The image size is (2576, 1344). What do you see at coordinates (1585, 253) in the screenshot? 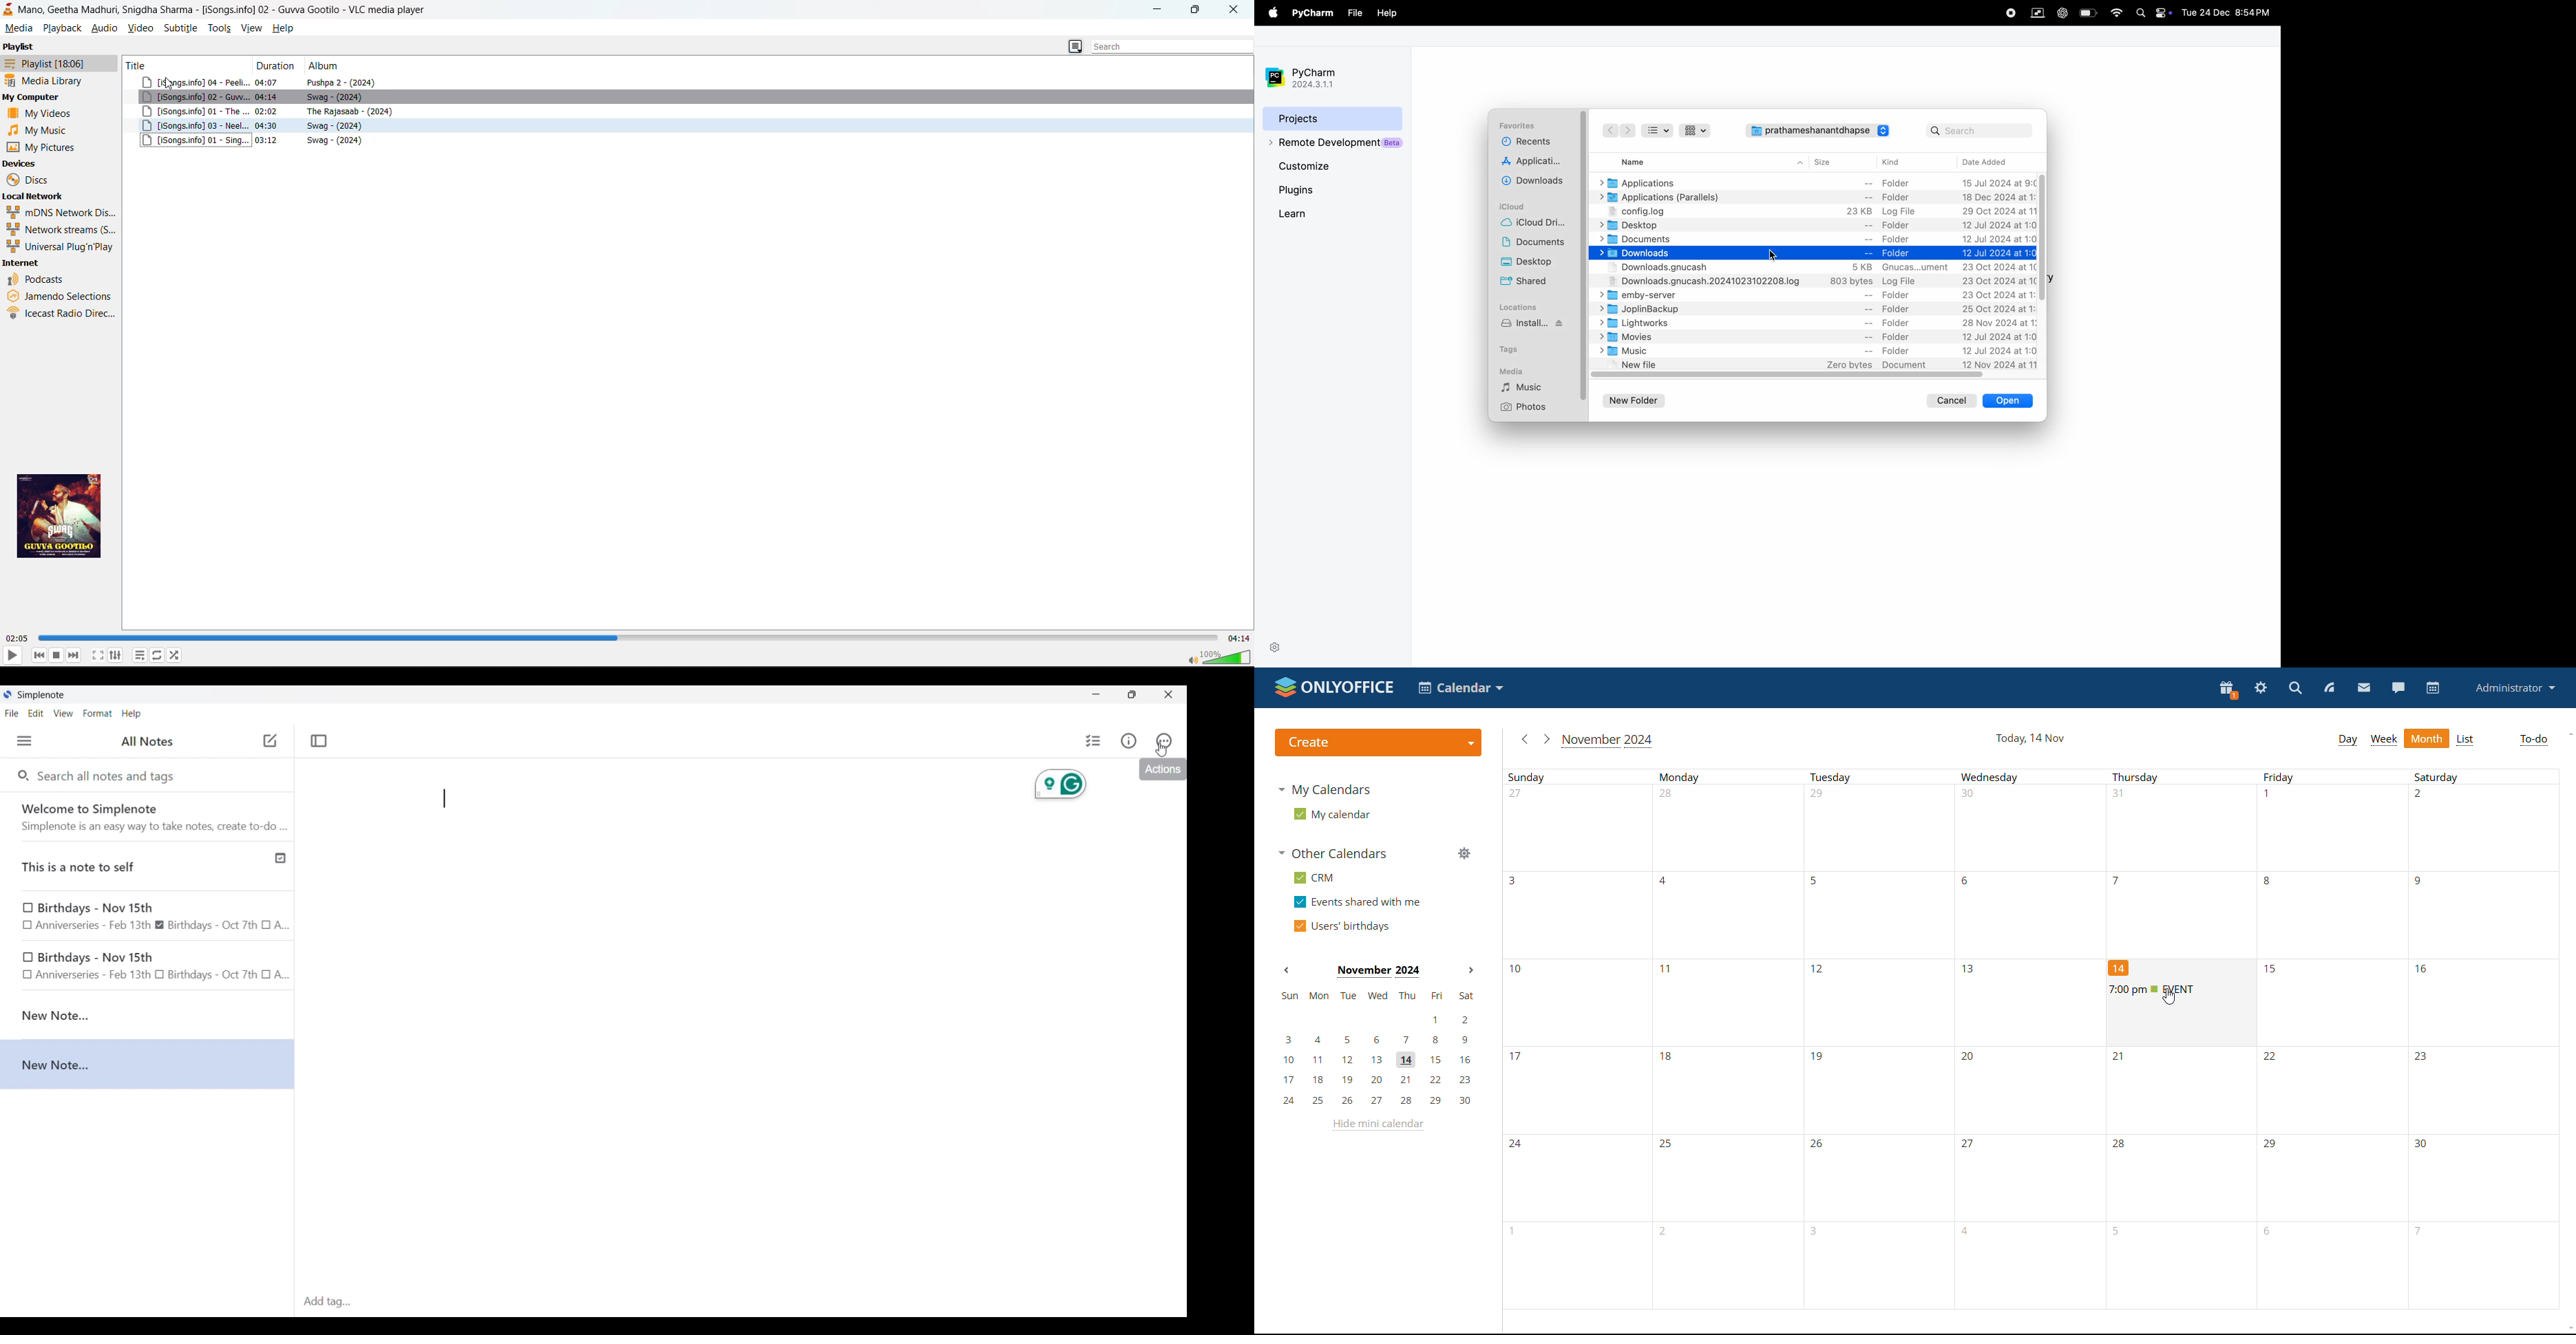
I see `scroll bar` at bounding box center [1585, 253].